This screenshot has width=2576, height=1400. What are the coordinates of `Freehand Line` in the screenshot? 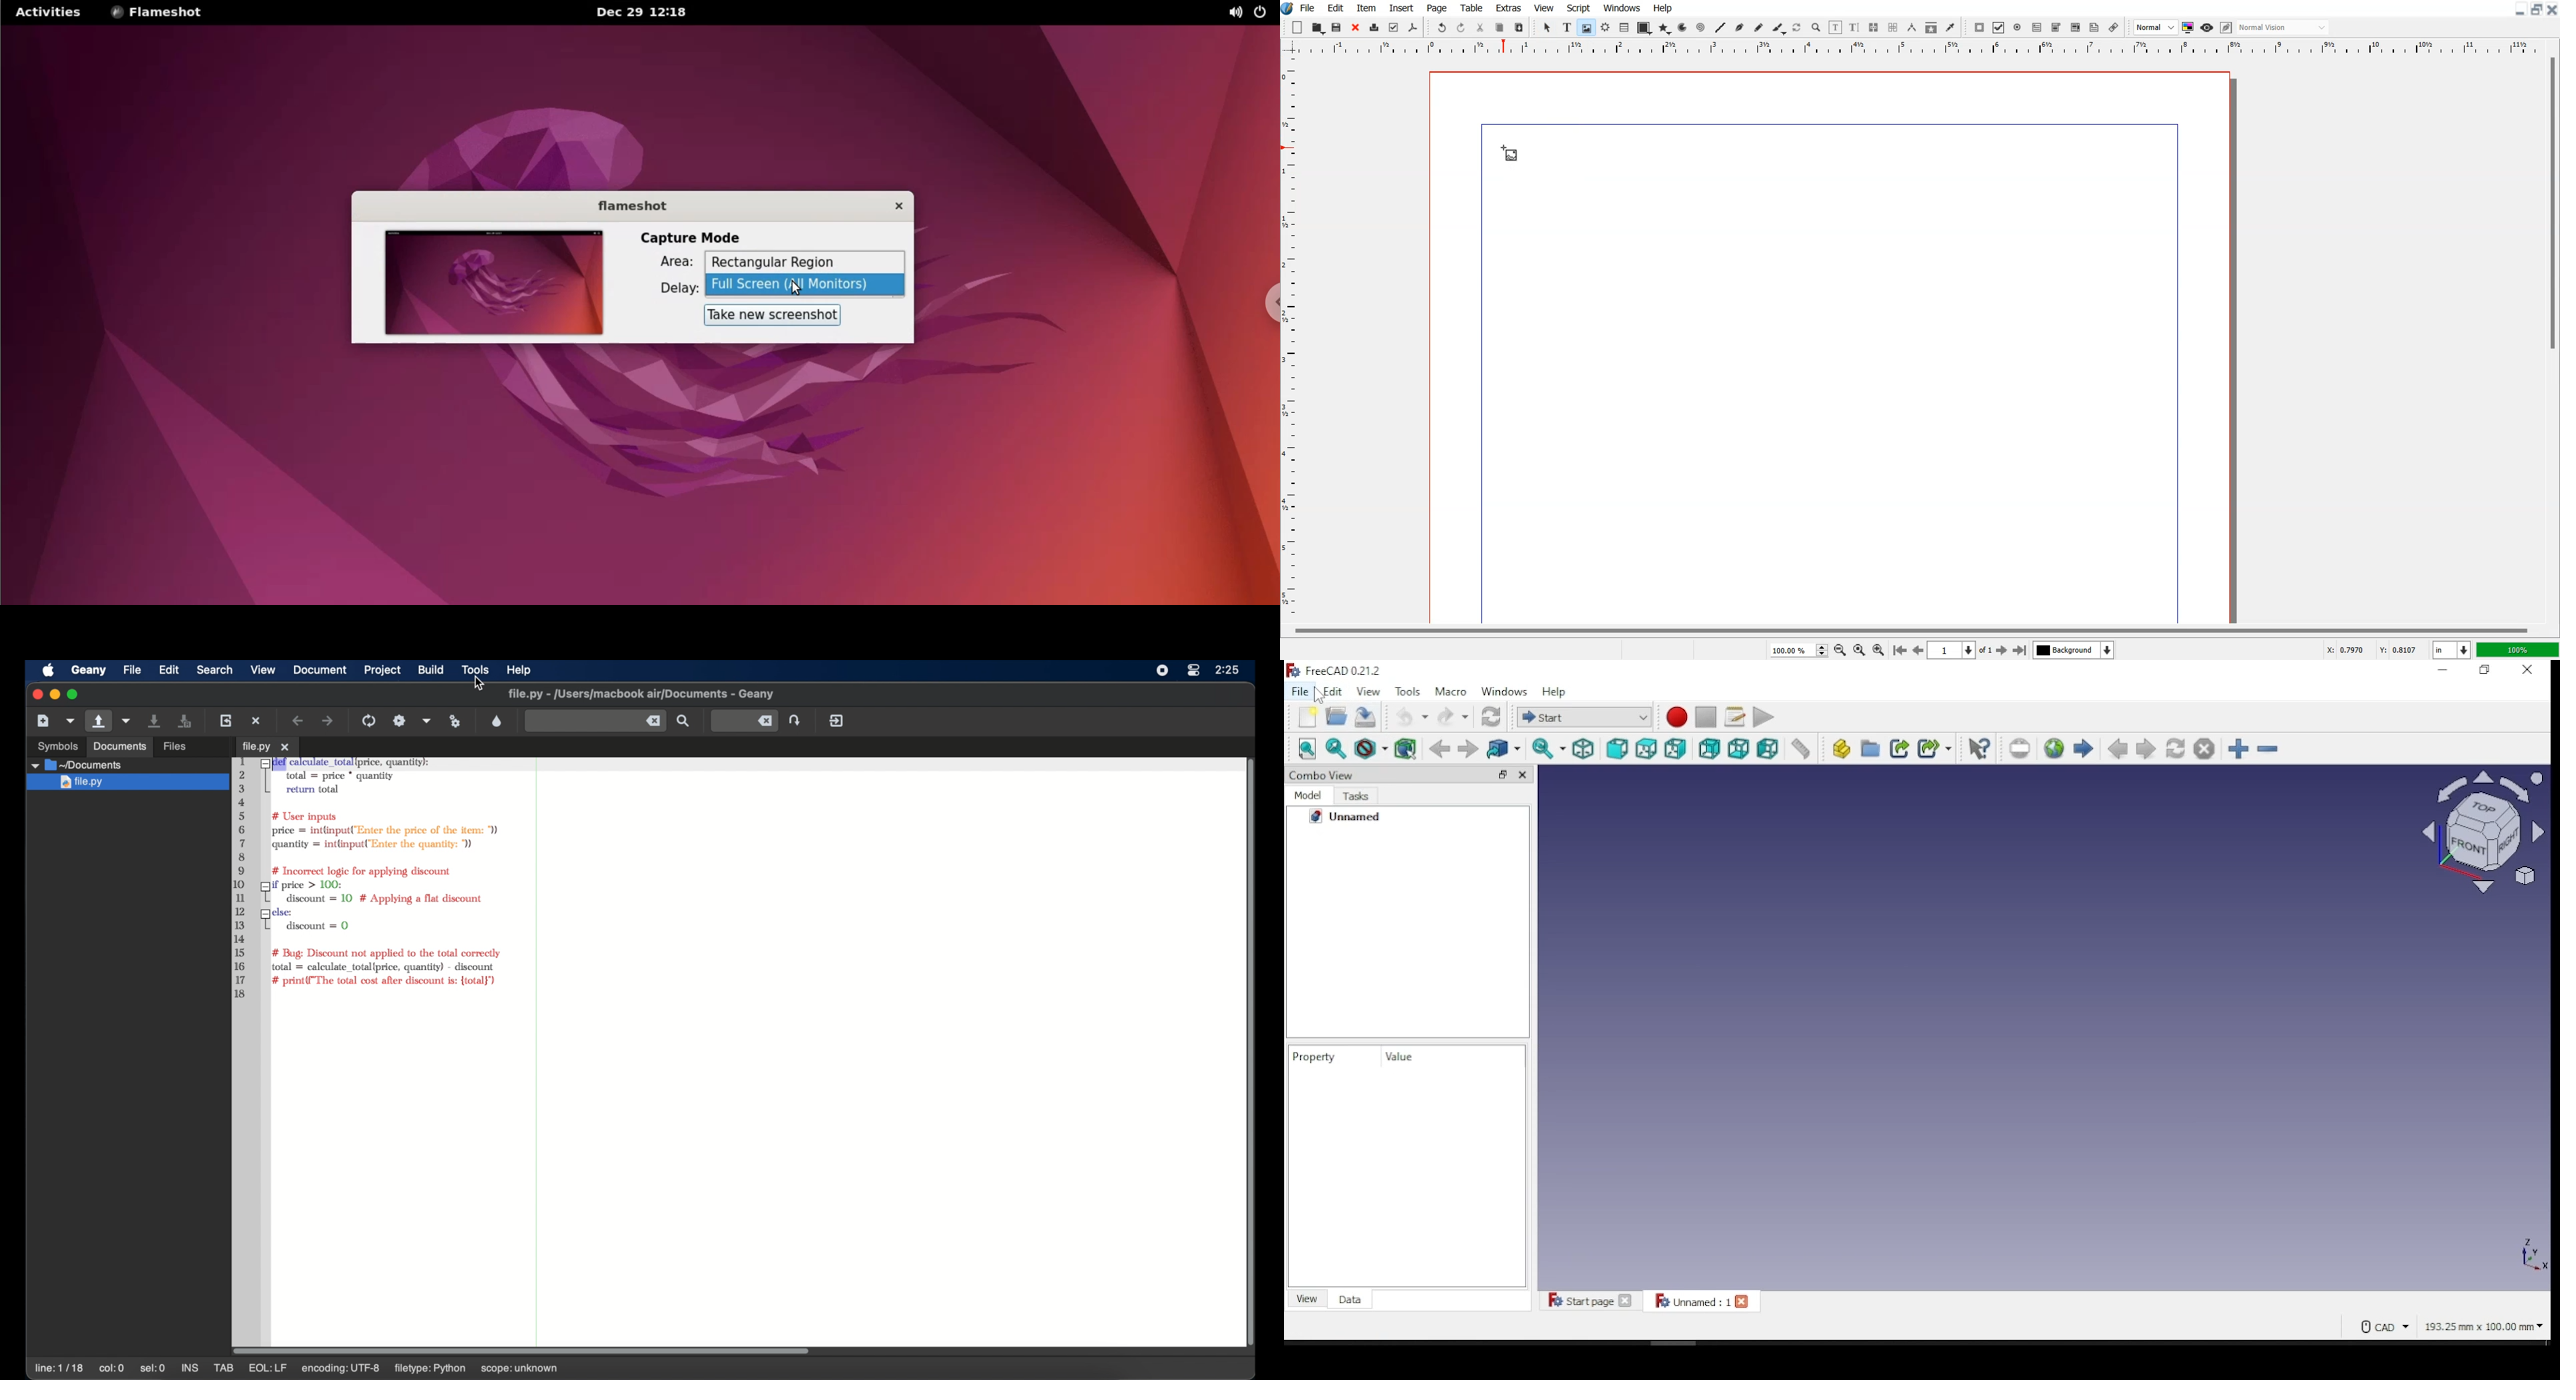 It's located at (1759, 27).